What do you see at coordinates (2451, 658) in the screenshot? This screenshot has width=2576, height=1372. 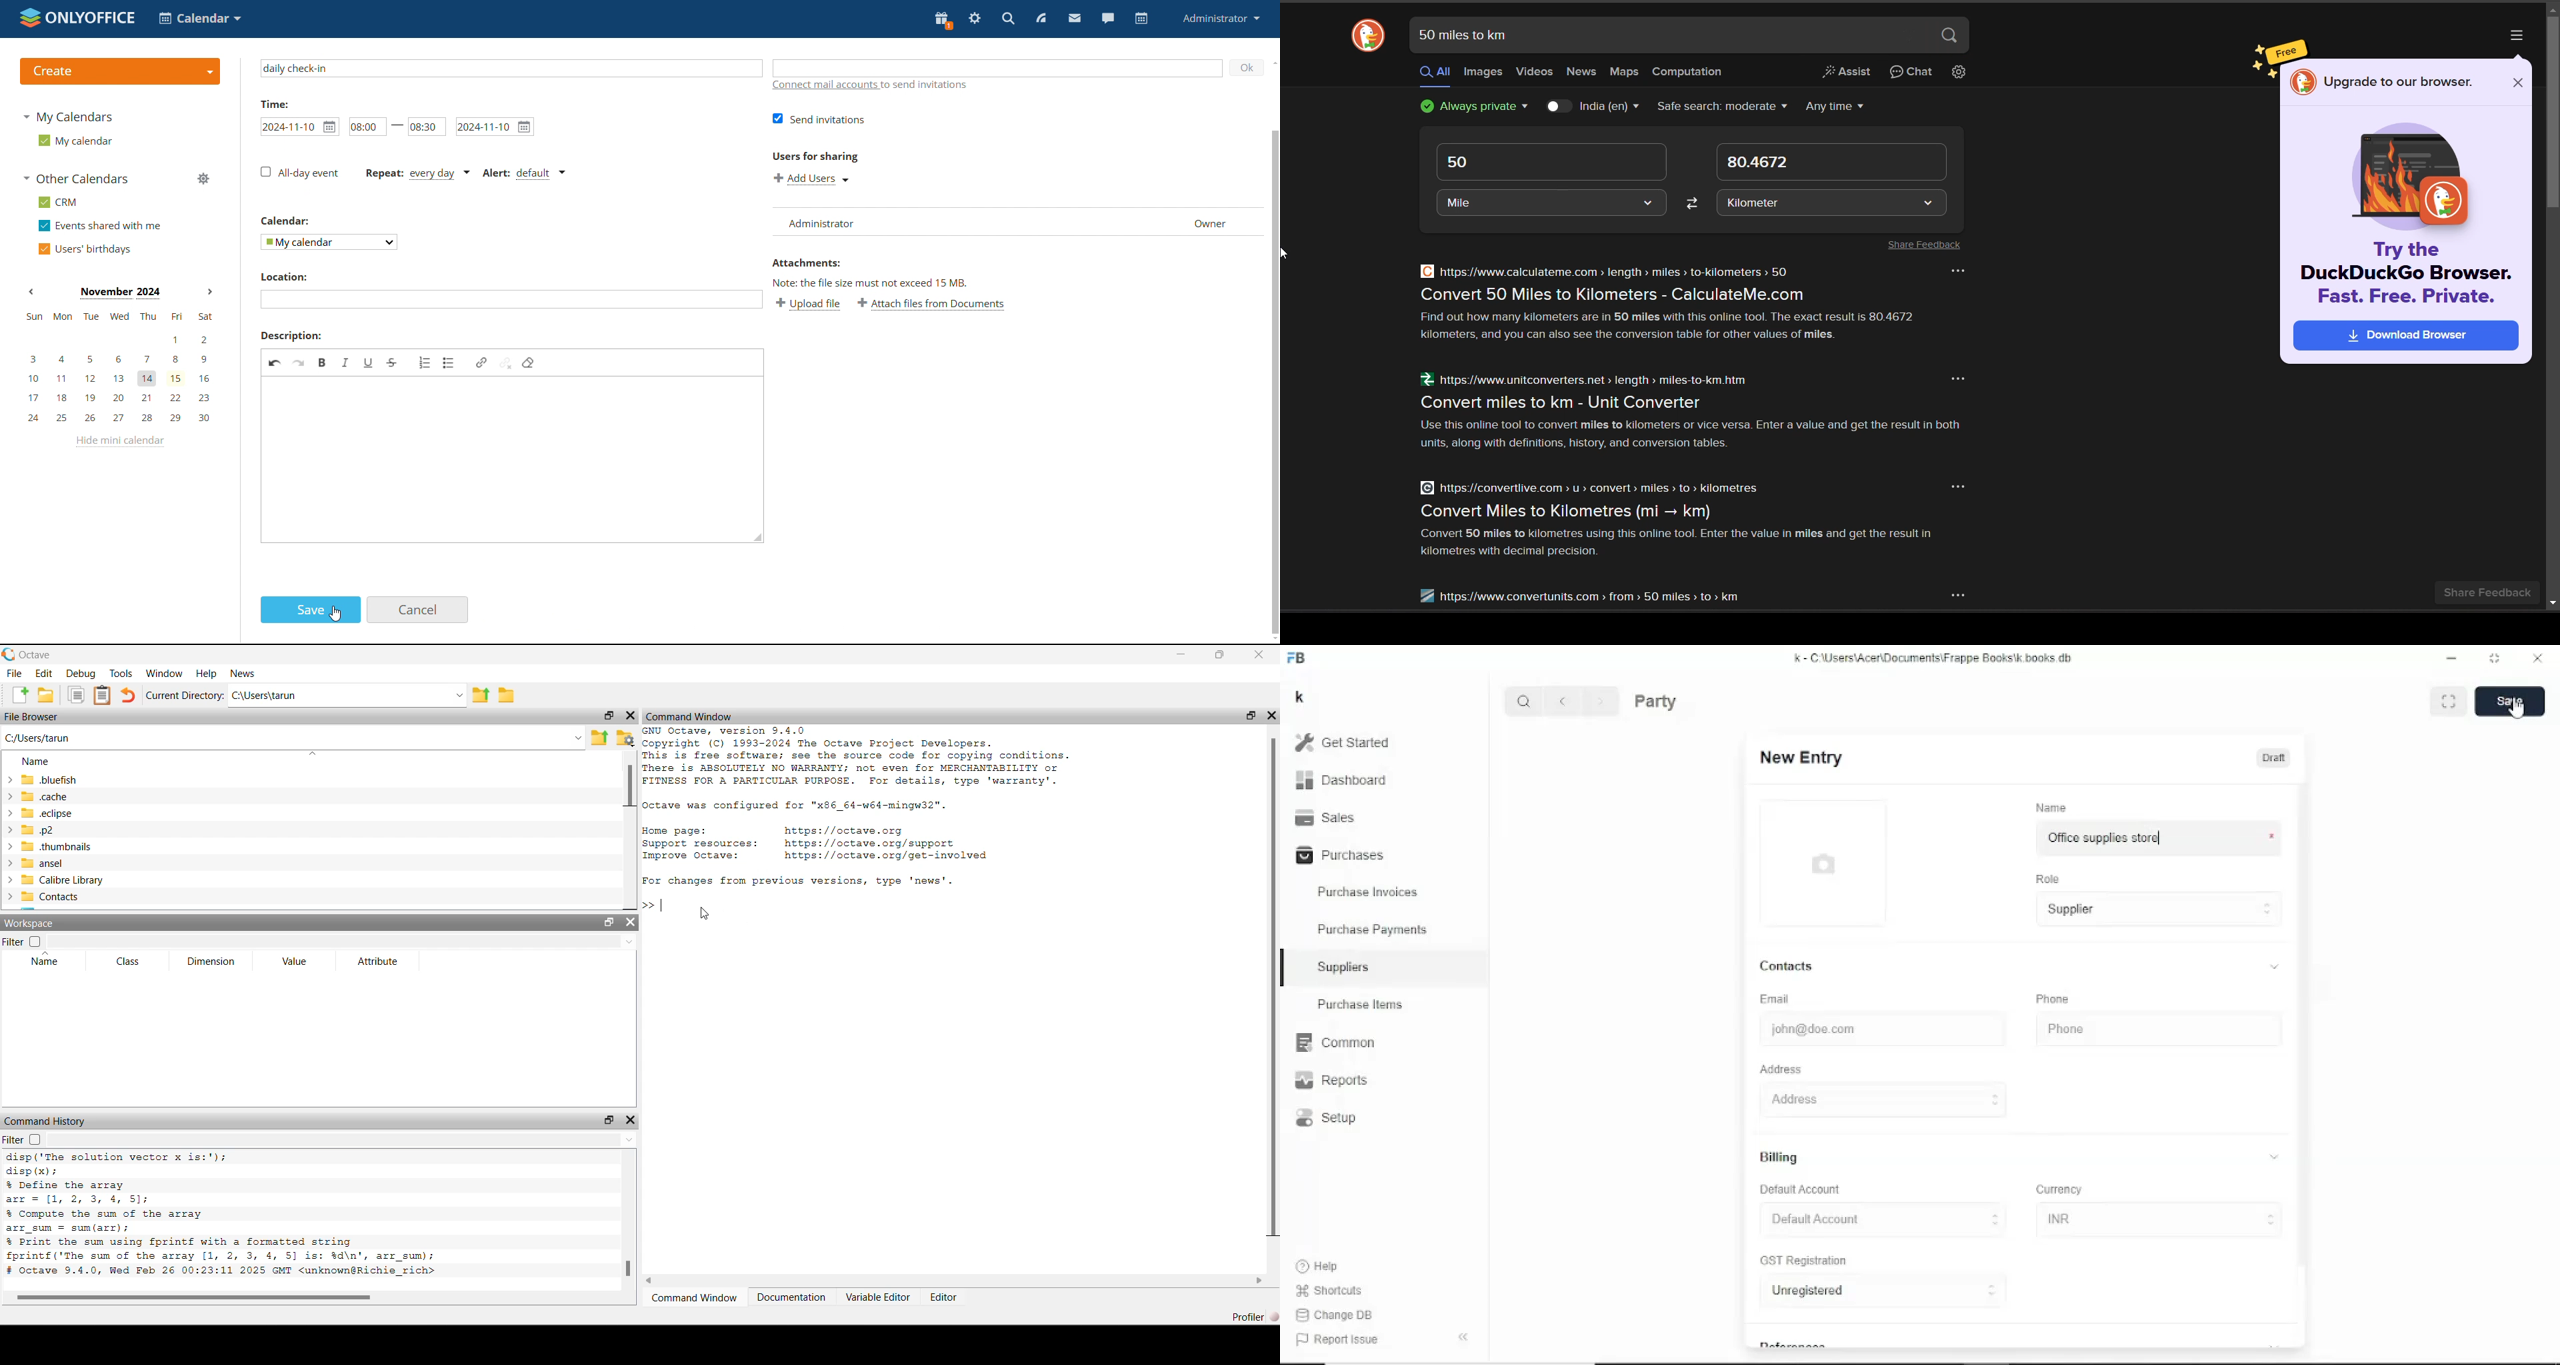 I see `Minimize` at bounding box center [2451, 658].